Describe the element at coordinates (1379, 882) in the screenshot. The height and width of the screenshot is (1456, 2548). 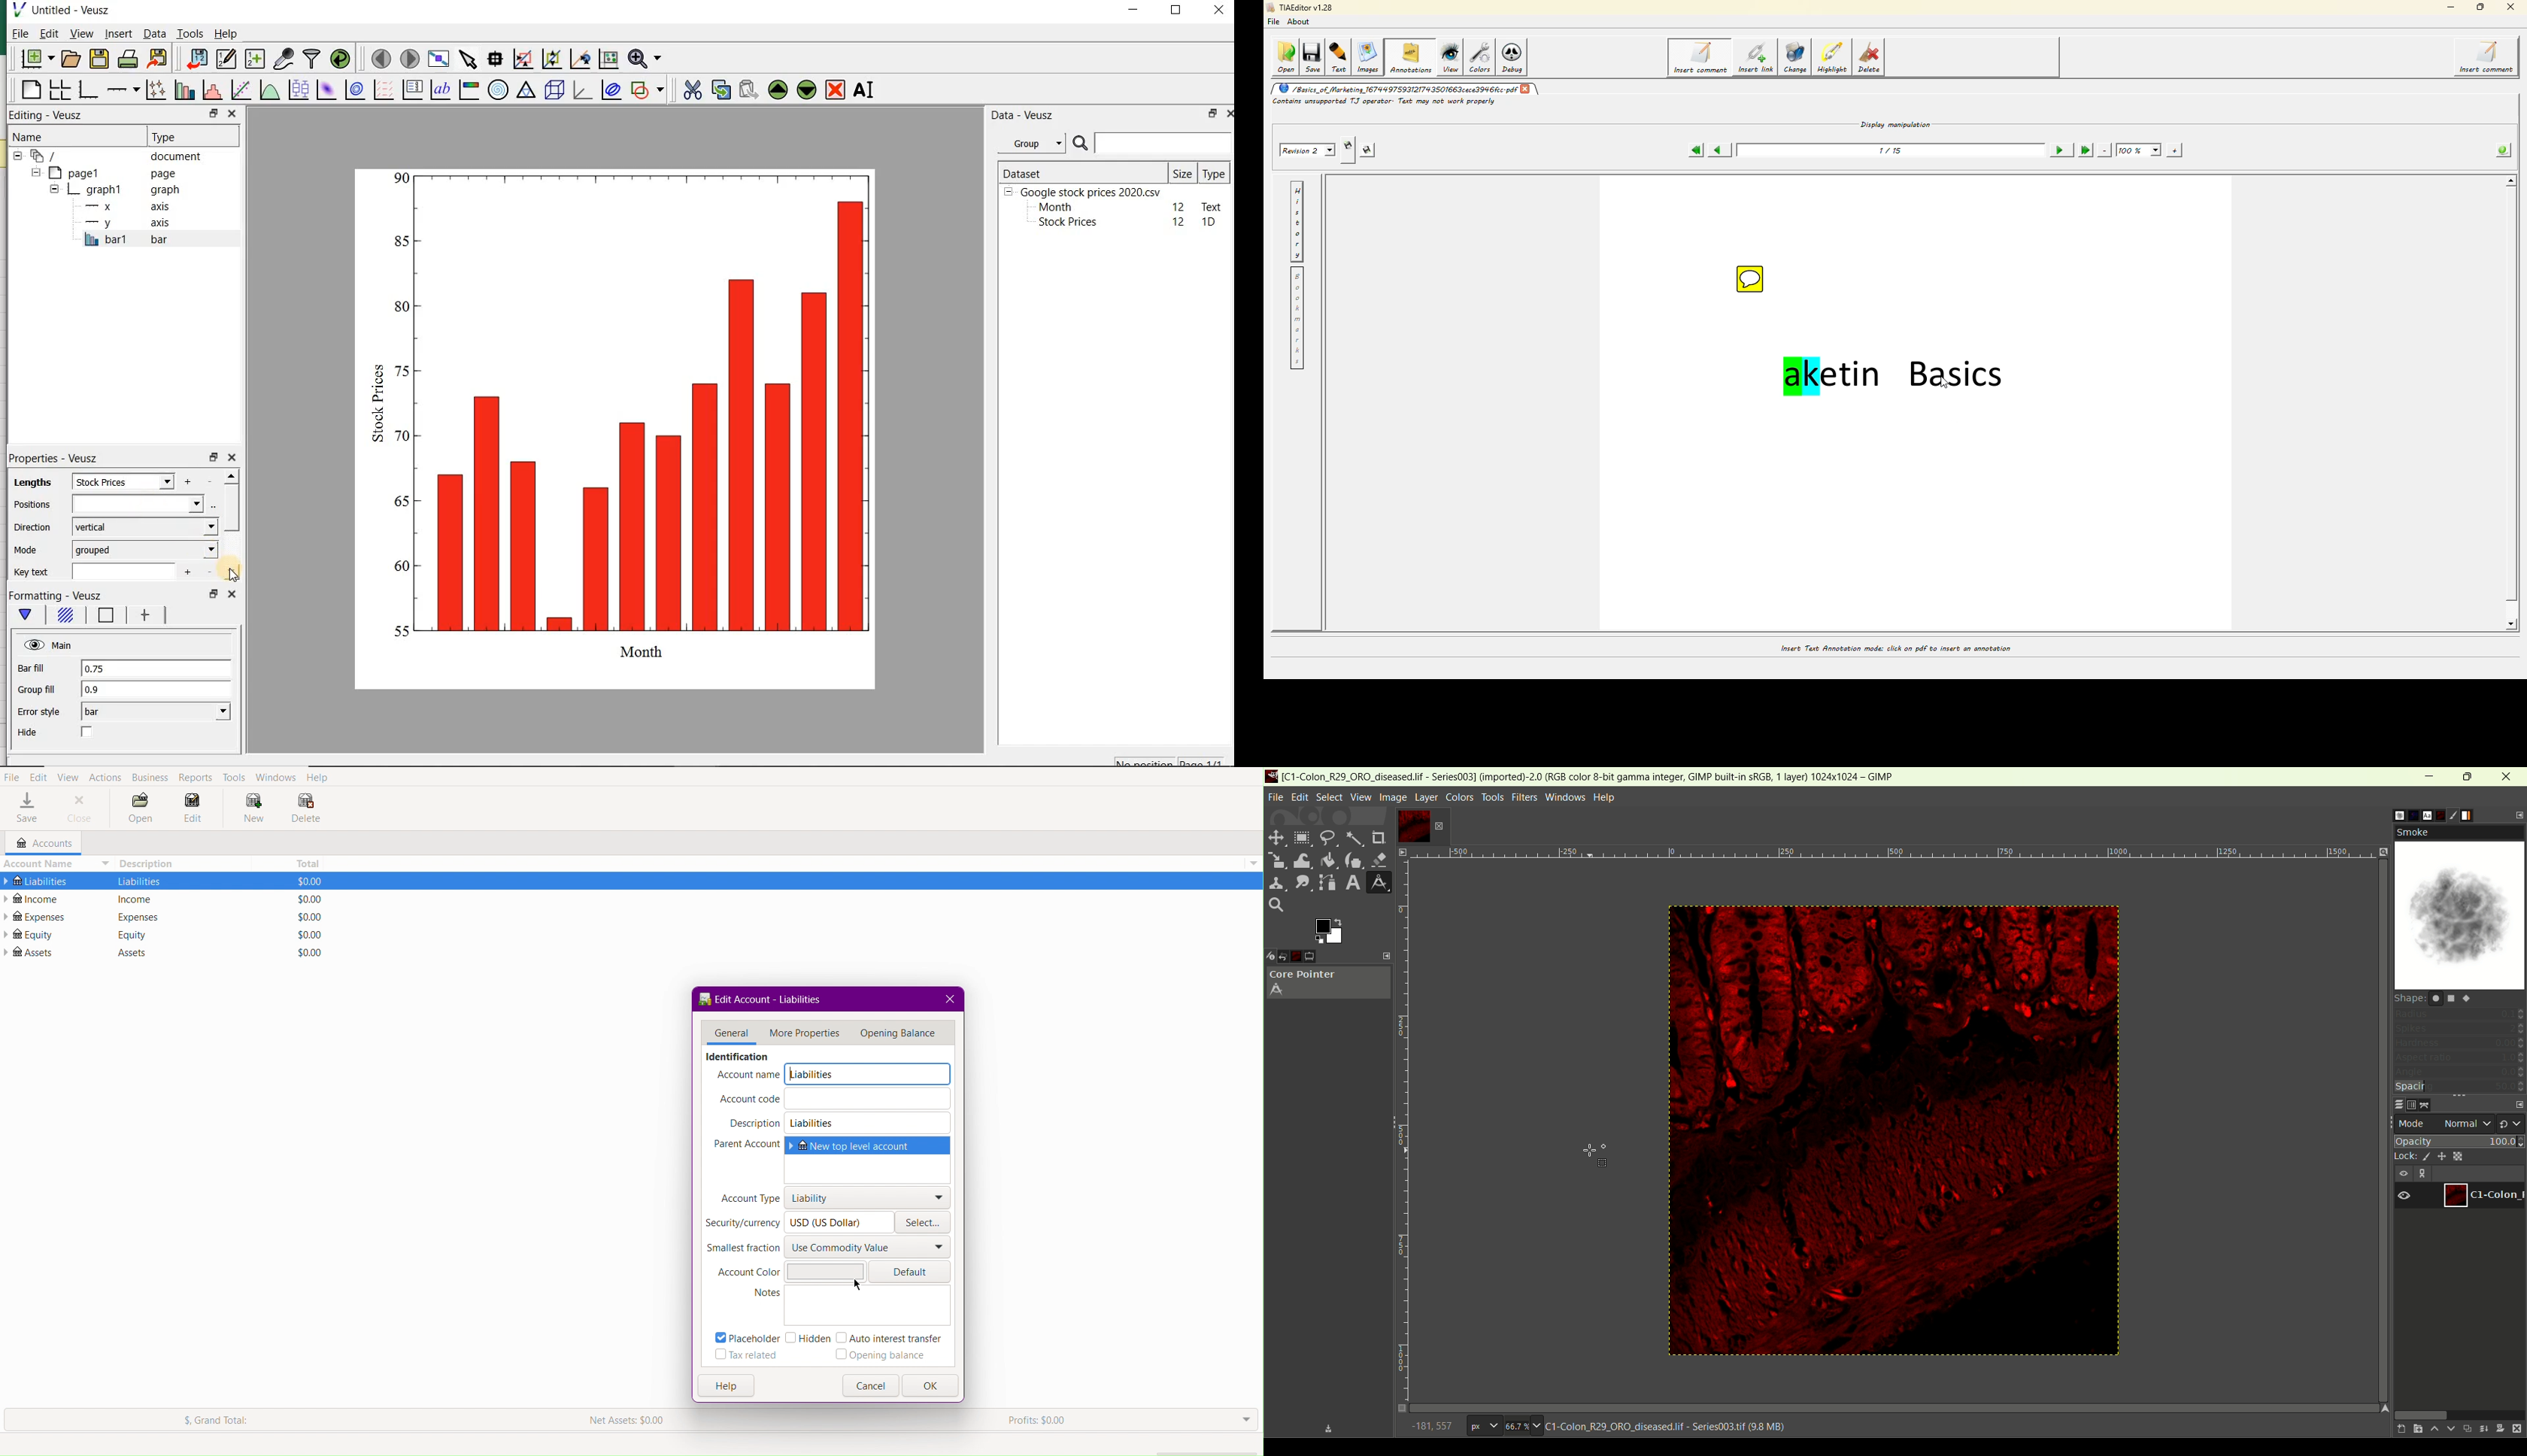
I see `measure tool` at that location.